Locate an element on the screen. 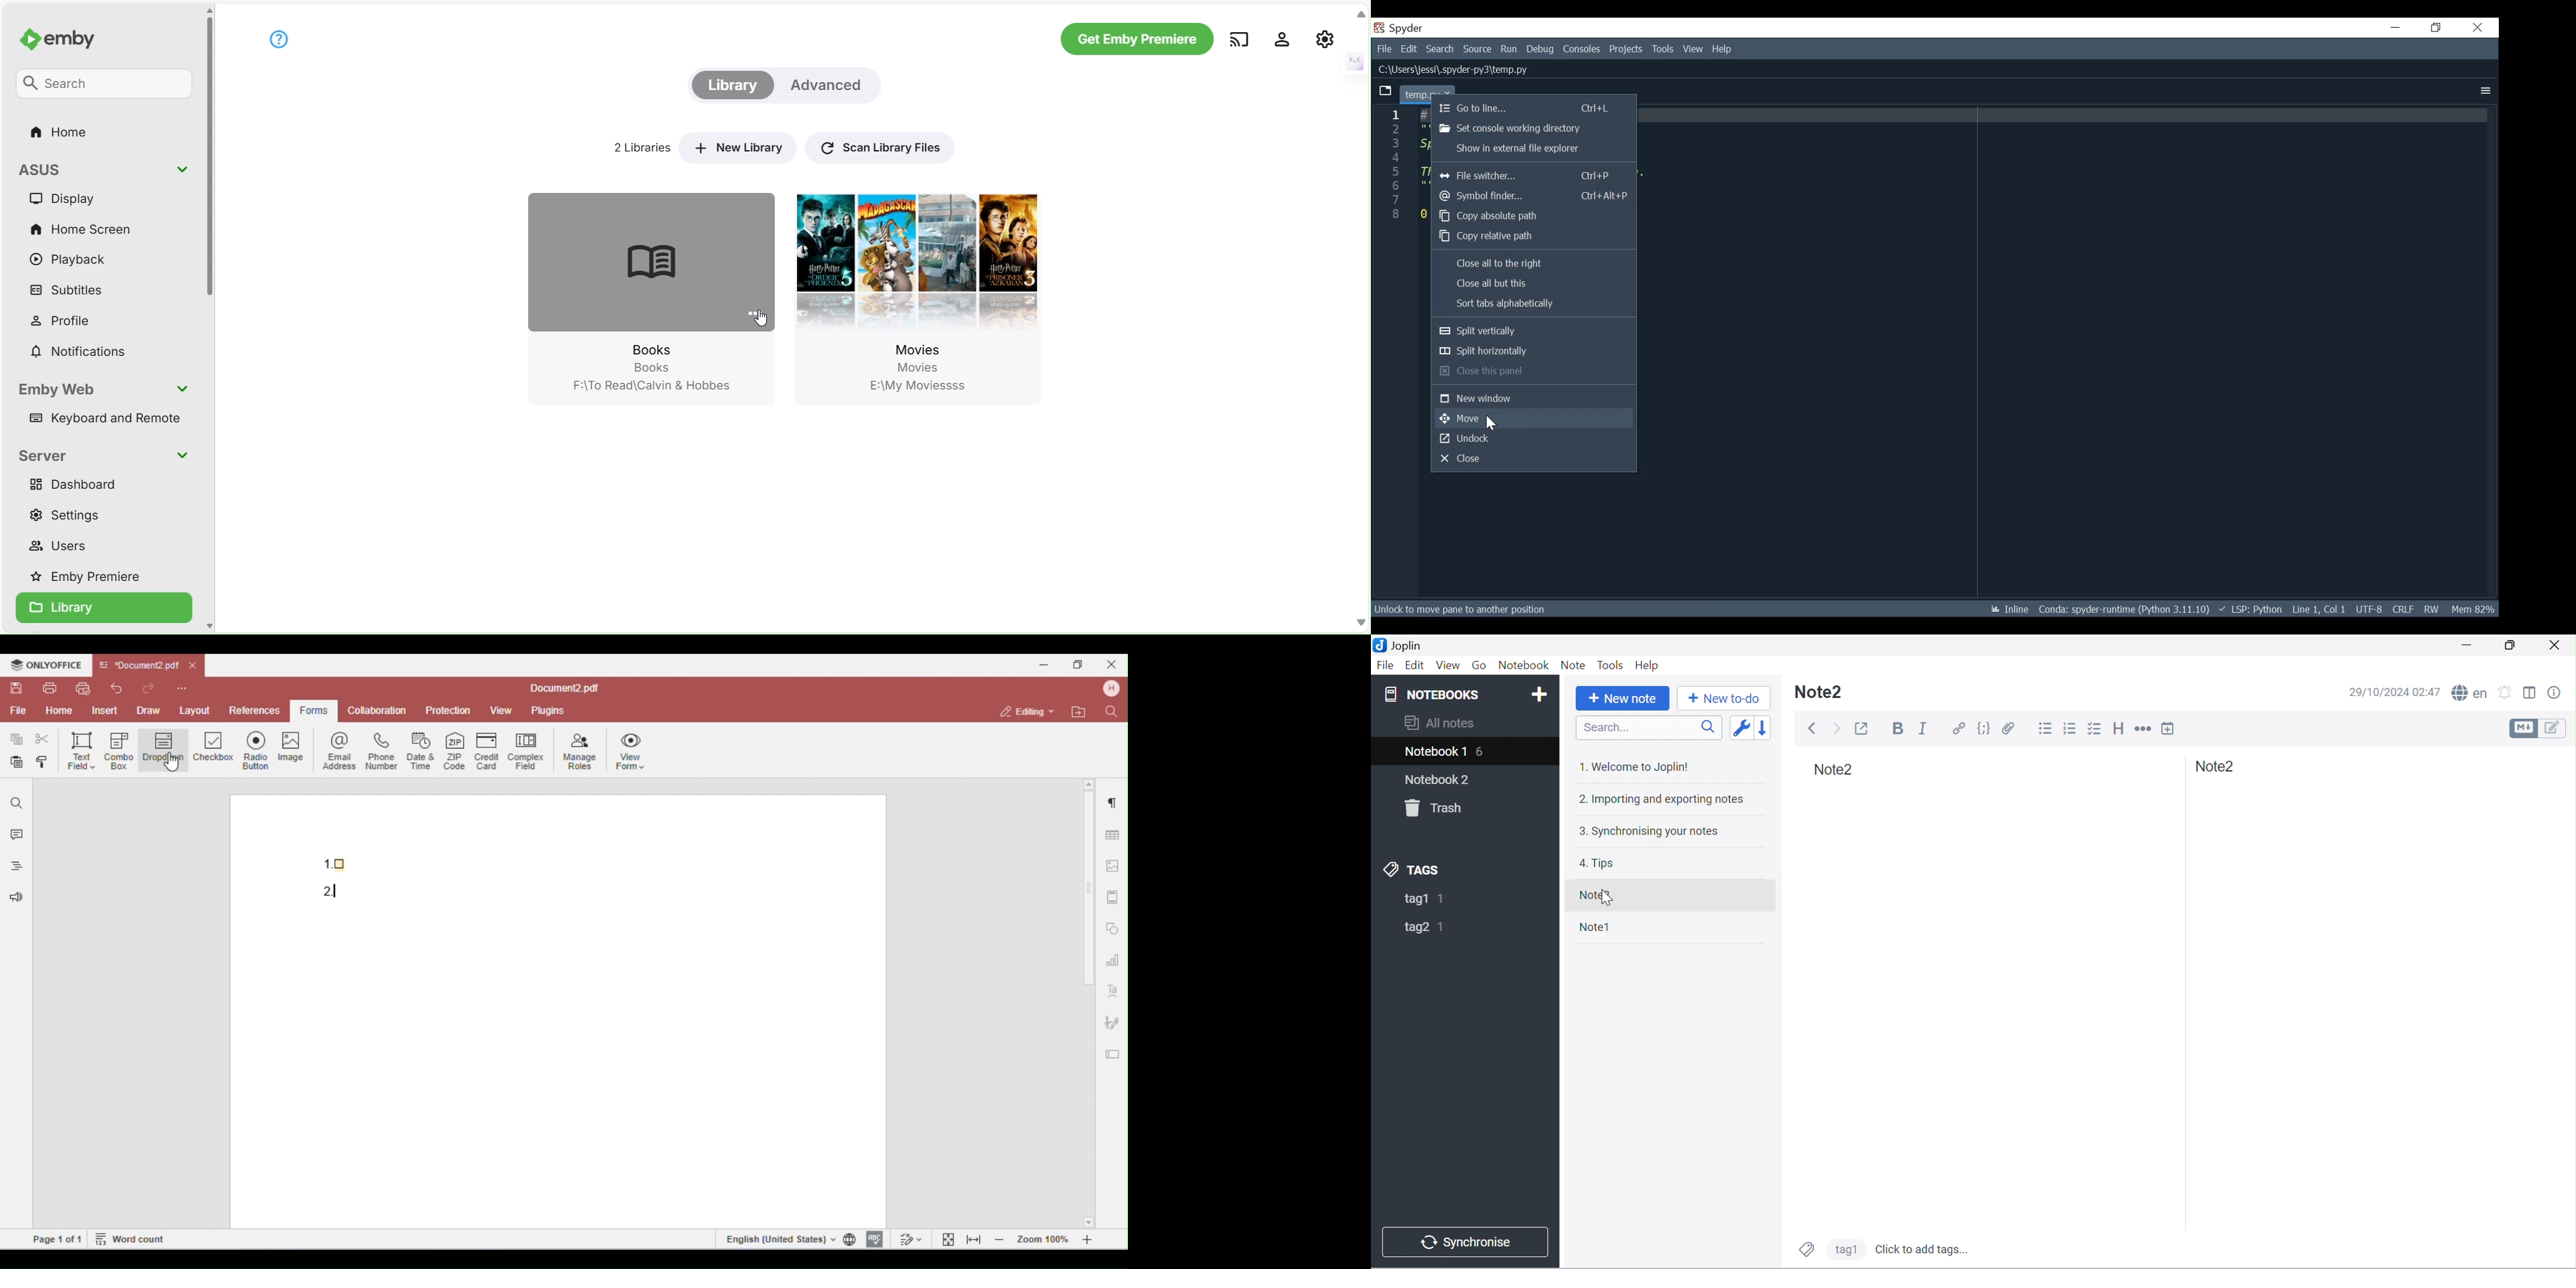 The height and width of the screenshot is (1288, 2576). Help is located at coordinates (1652, 667).